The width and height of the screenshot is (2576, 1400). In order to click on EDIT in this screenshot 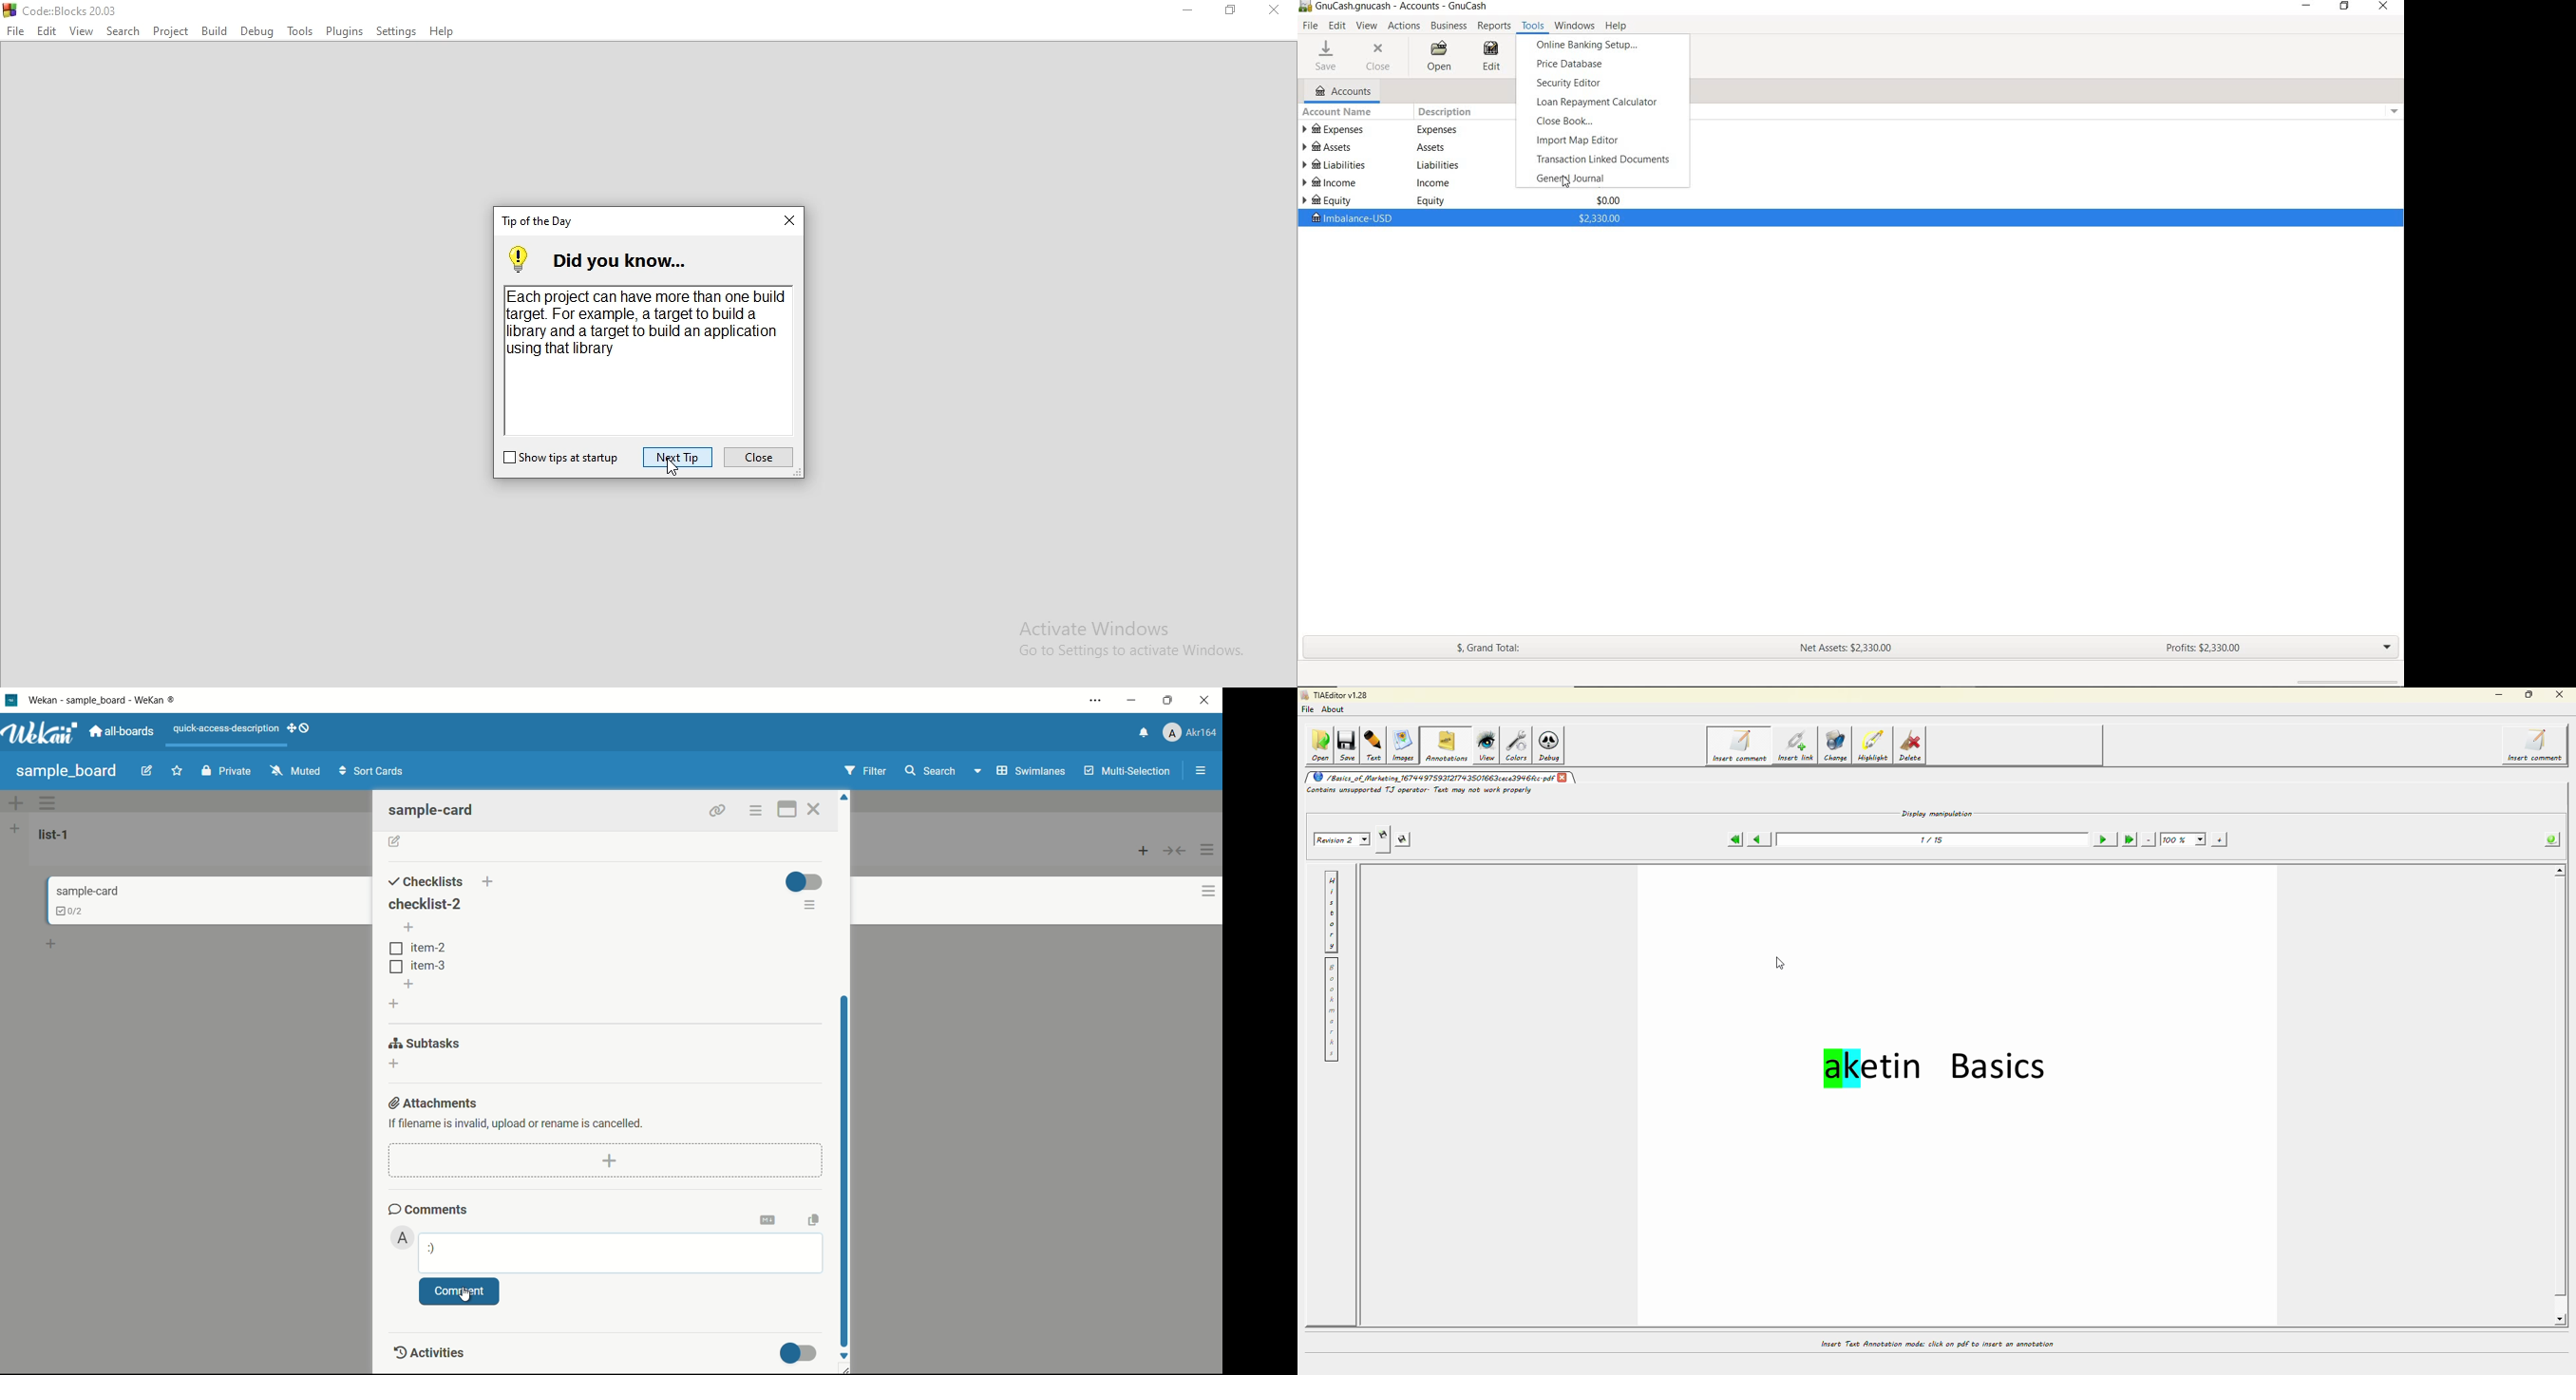, I will do `click(1337, 26)`.